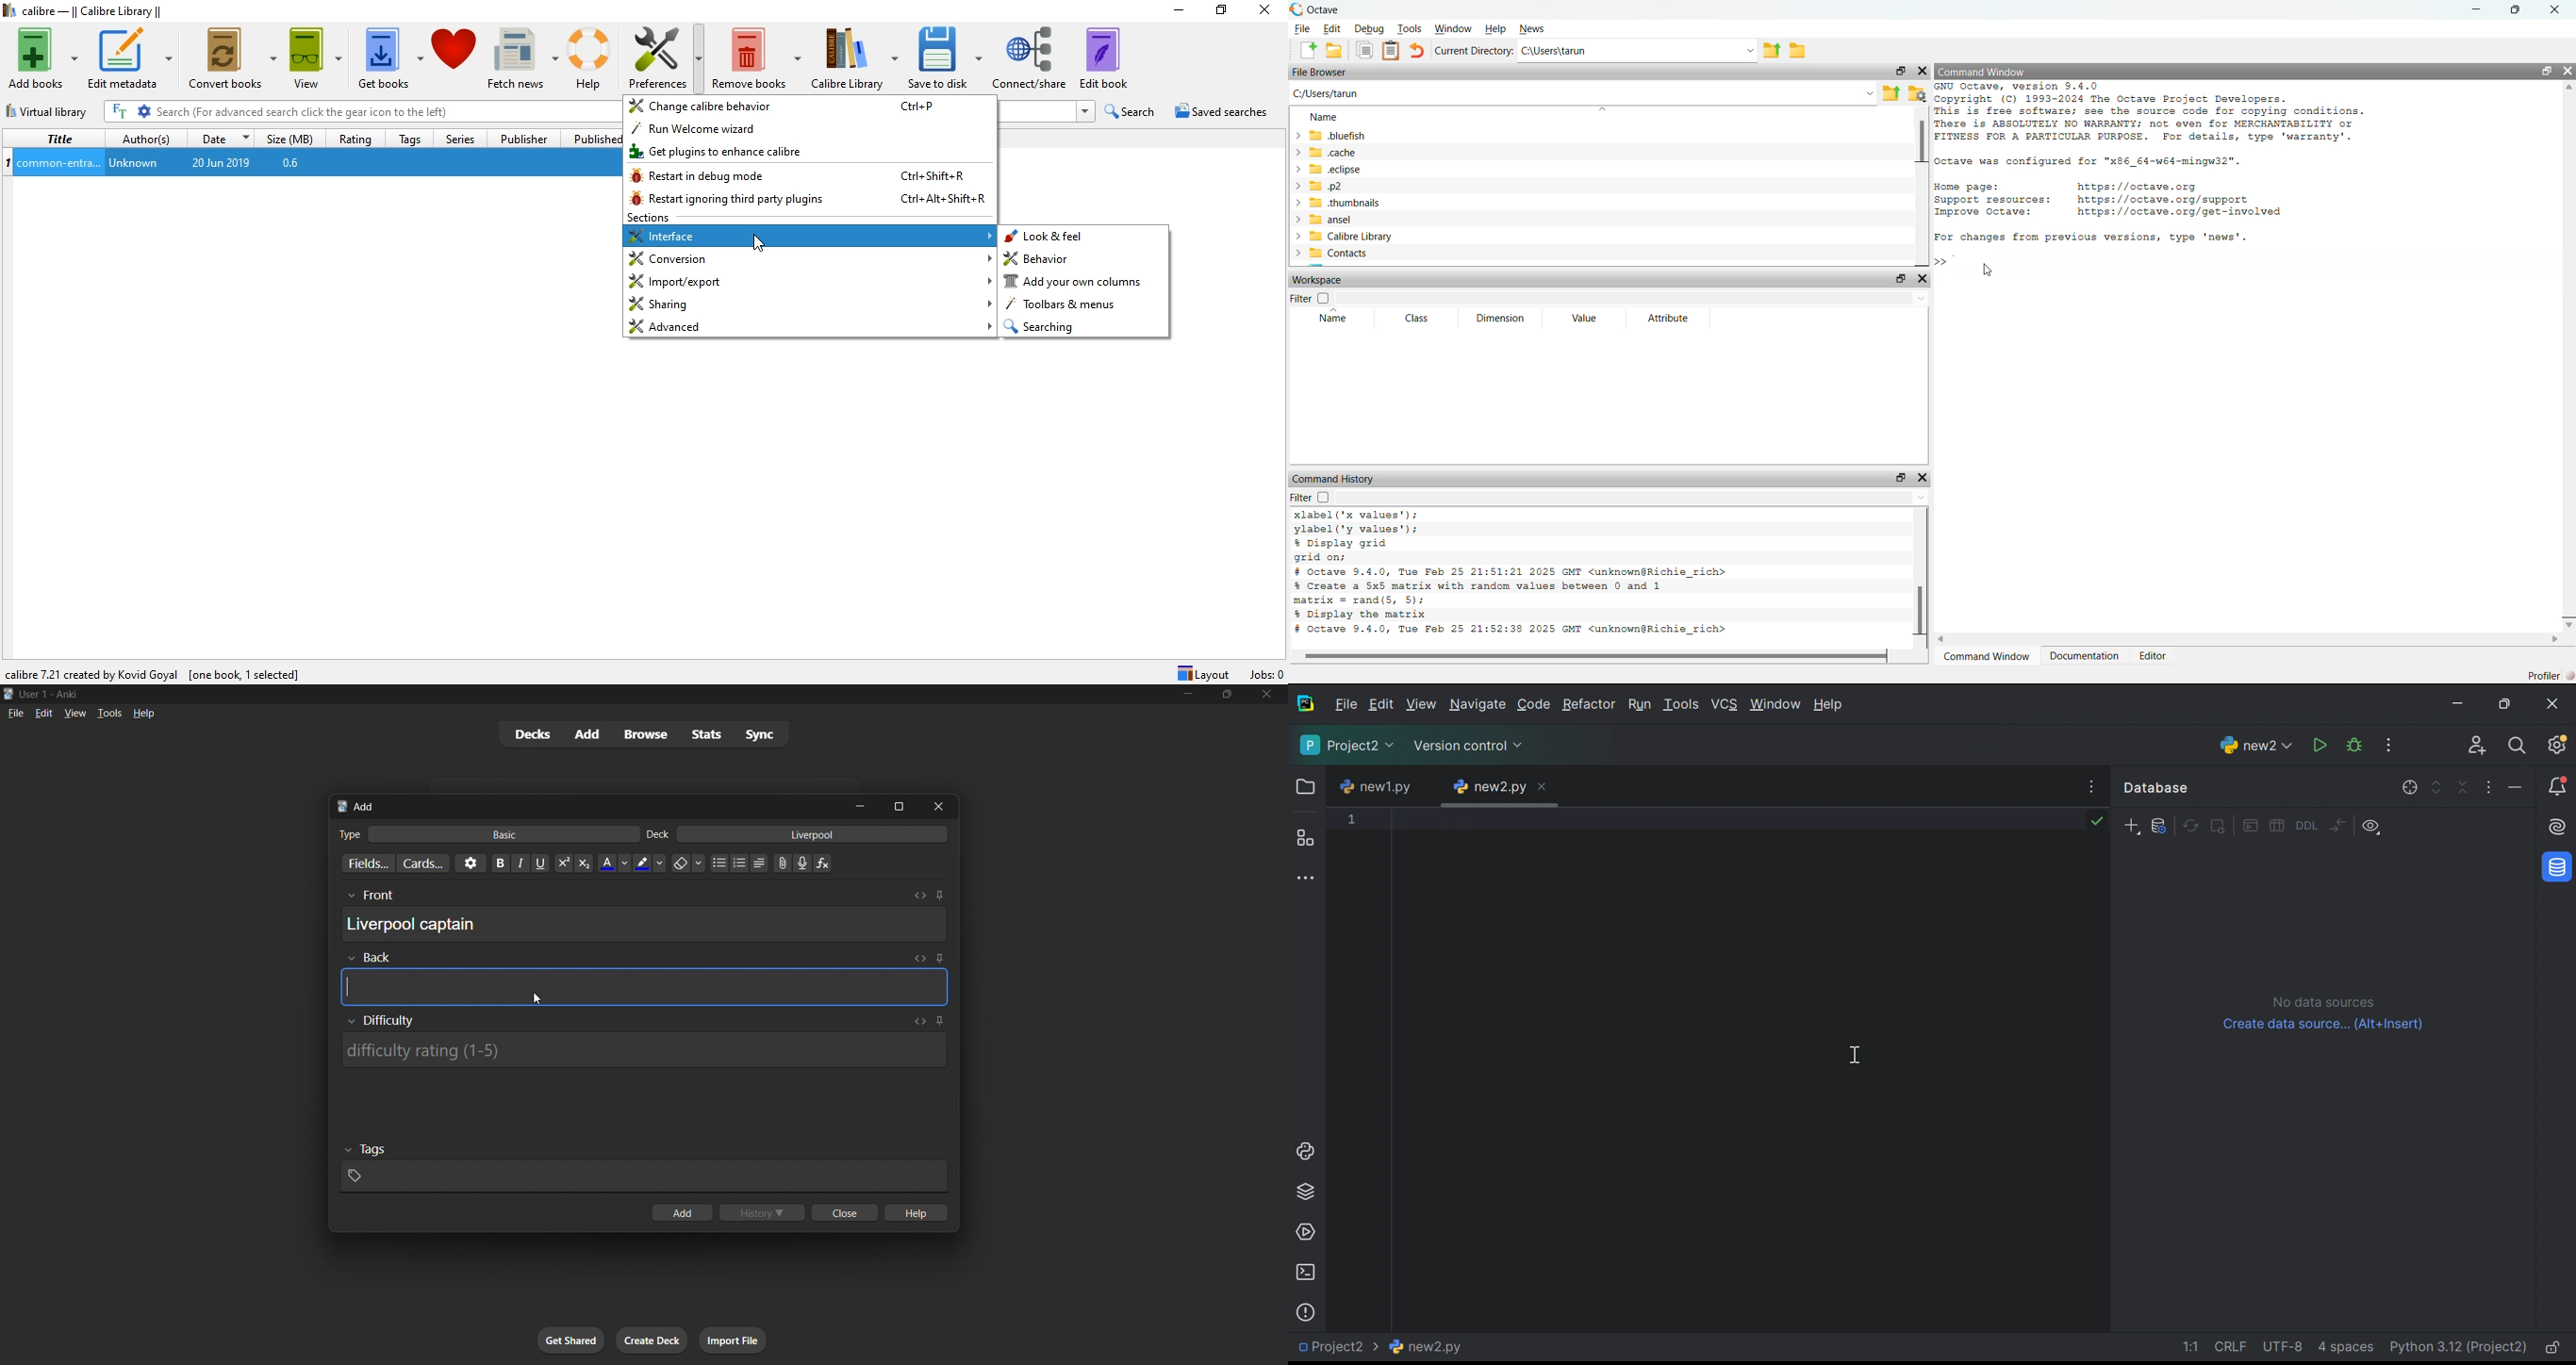 Image resolution: width=2576 pixels, height=1372 pixels. Describe the element at coordinates (811, 326) in the screenshot. I see `advanced` at that location.